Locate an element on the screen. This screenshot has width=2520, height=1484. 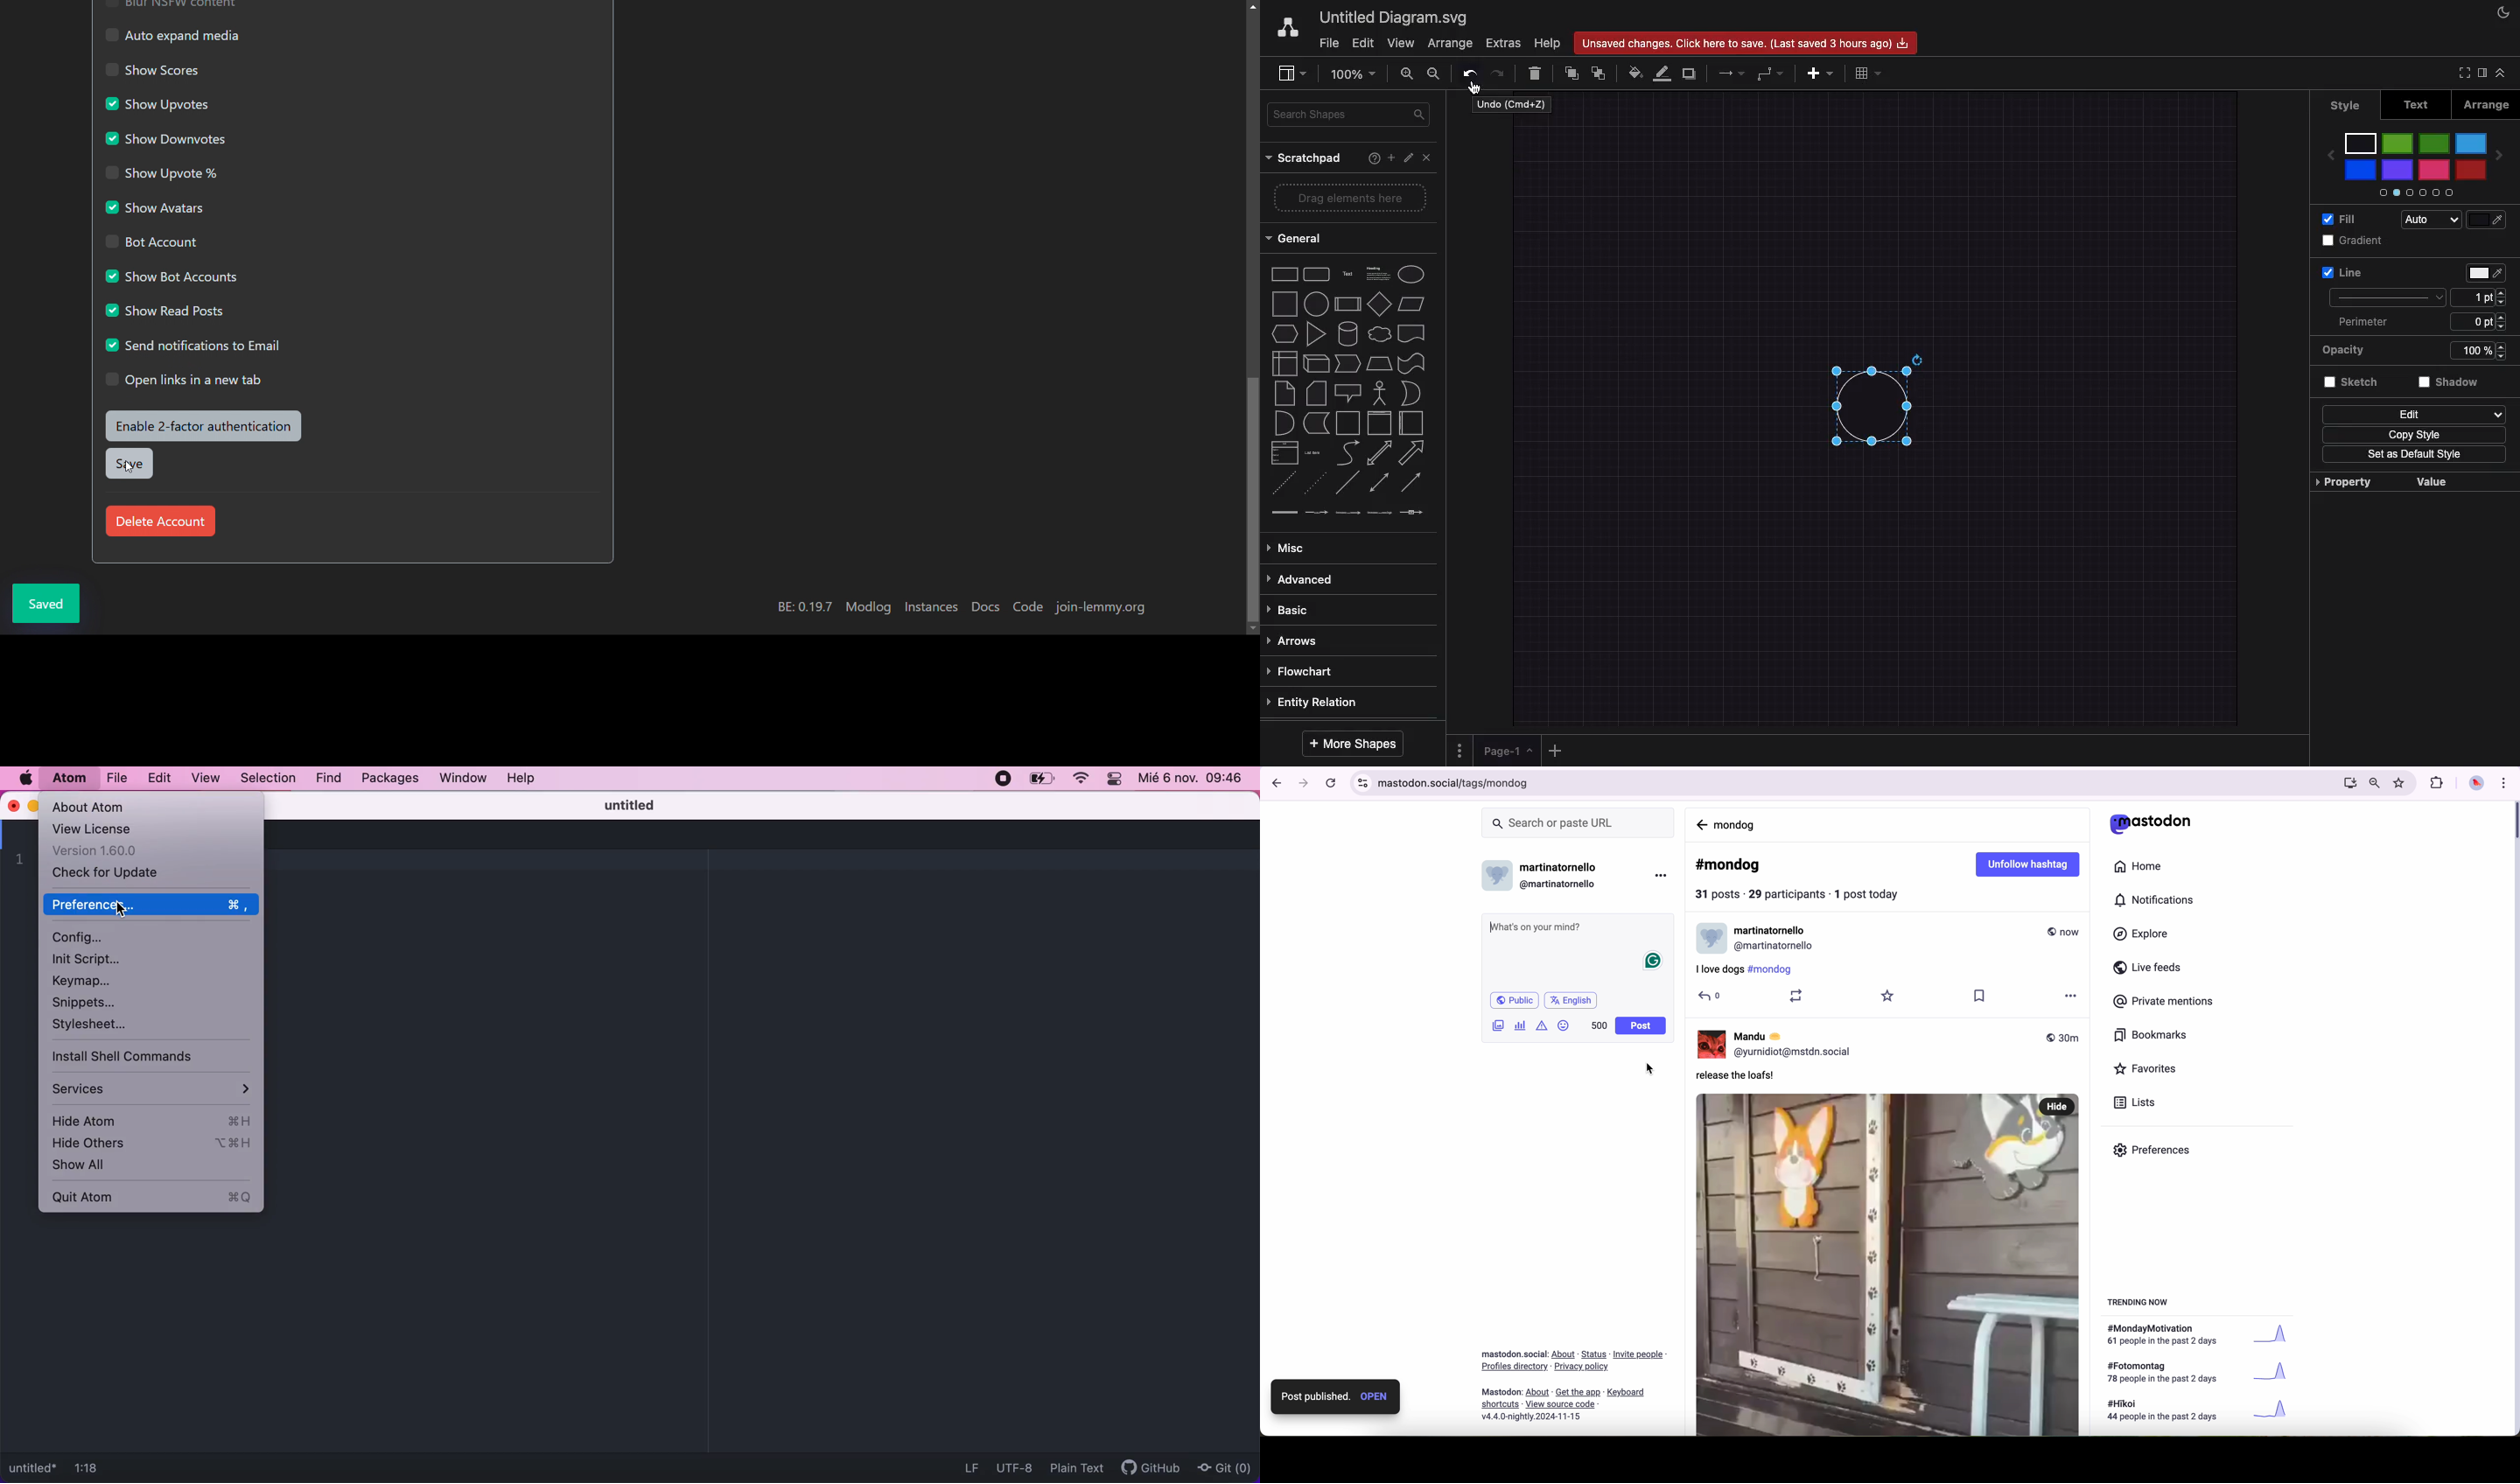
join-lemmy.org is located at coordinates (1101, 608).